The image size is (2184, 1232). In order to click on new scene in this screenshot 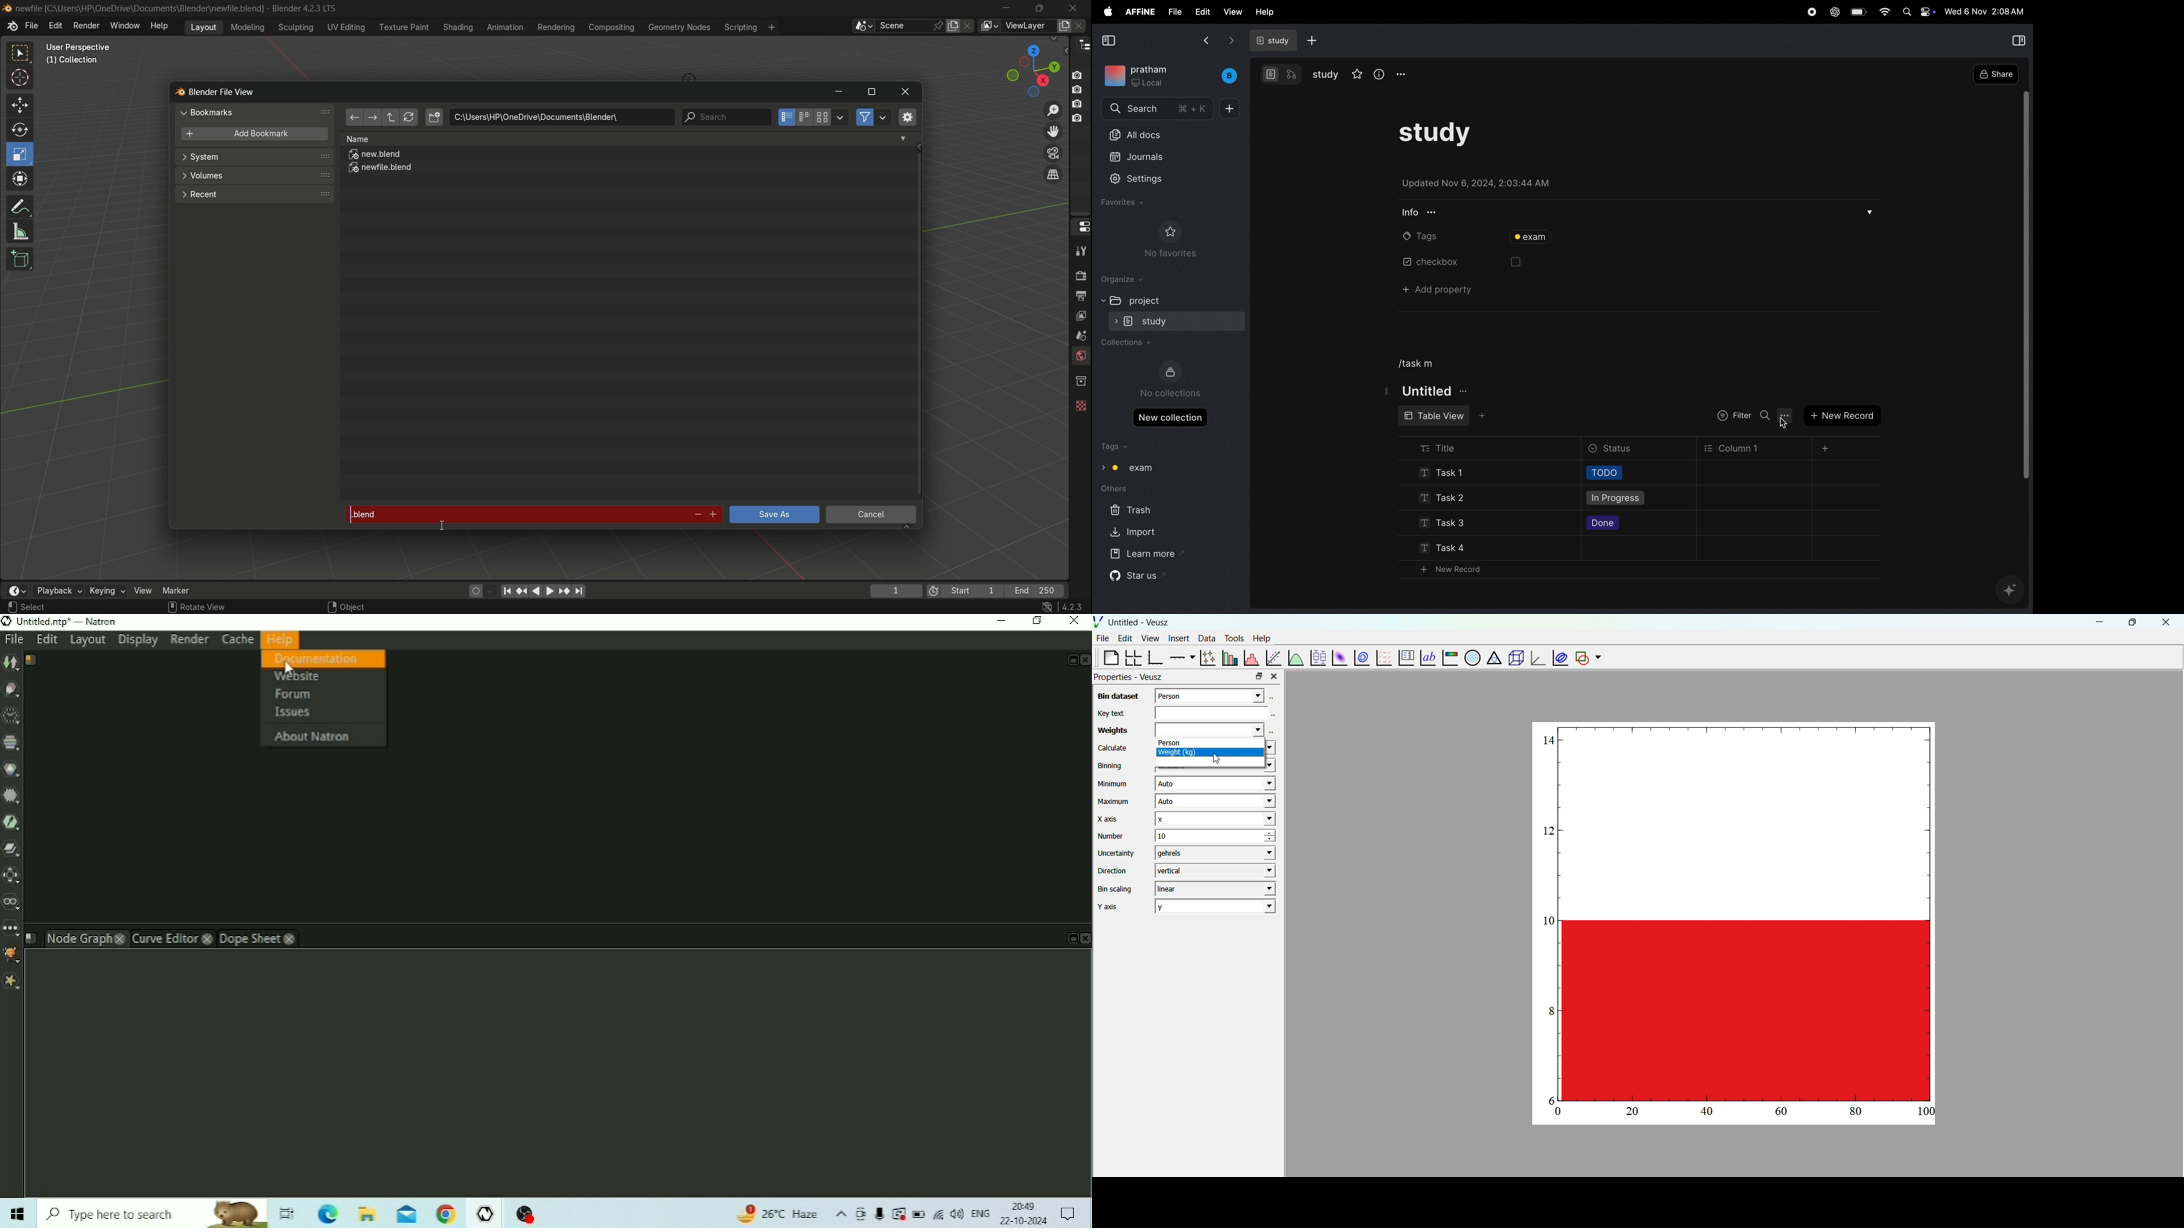, I will do `click(956, 26)`.